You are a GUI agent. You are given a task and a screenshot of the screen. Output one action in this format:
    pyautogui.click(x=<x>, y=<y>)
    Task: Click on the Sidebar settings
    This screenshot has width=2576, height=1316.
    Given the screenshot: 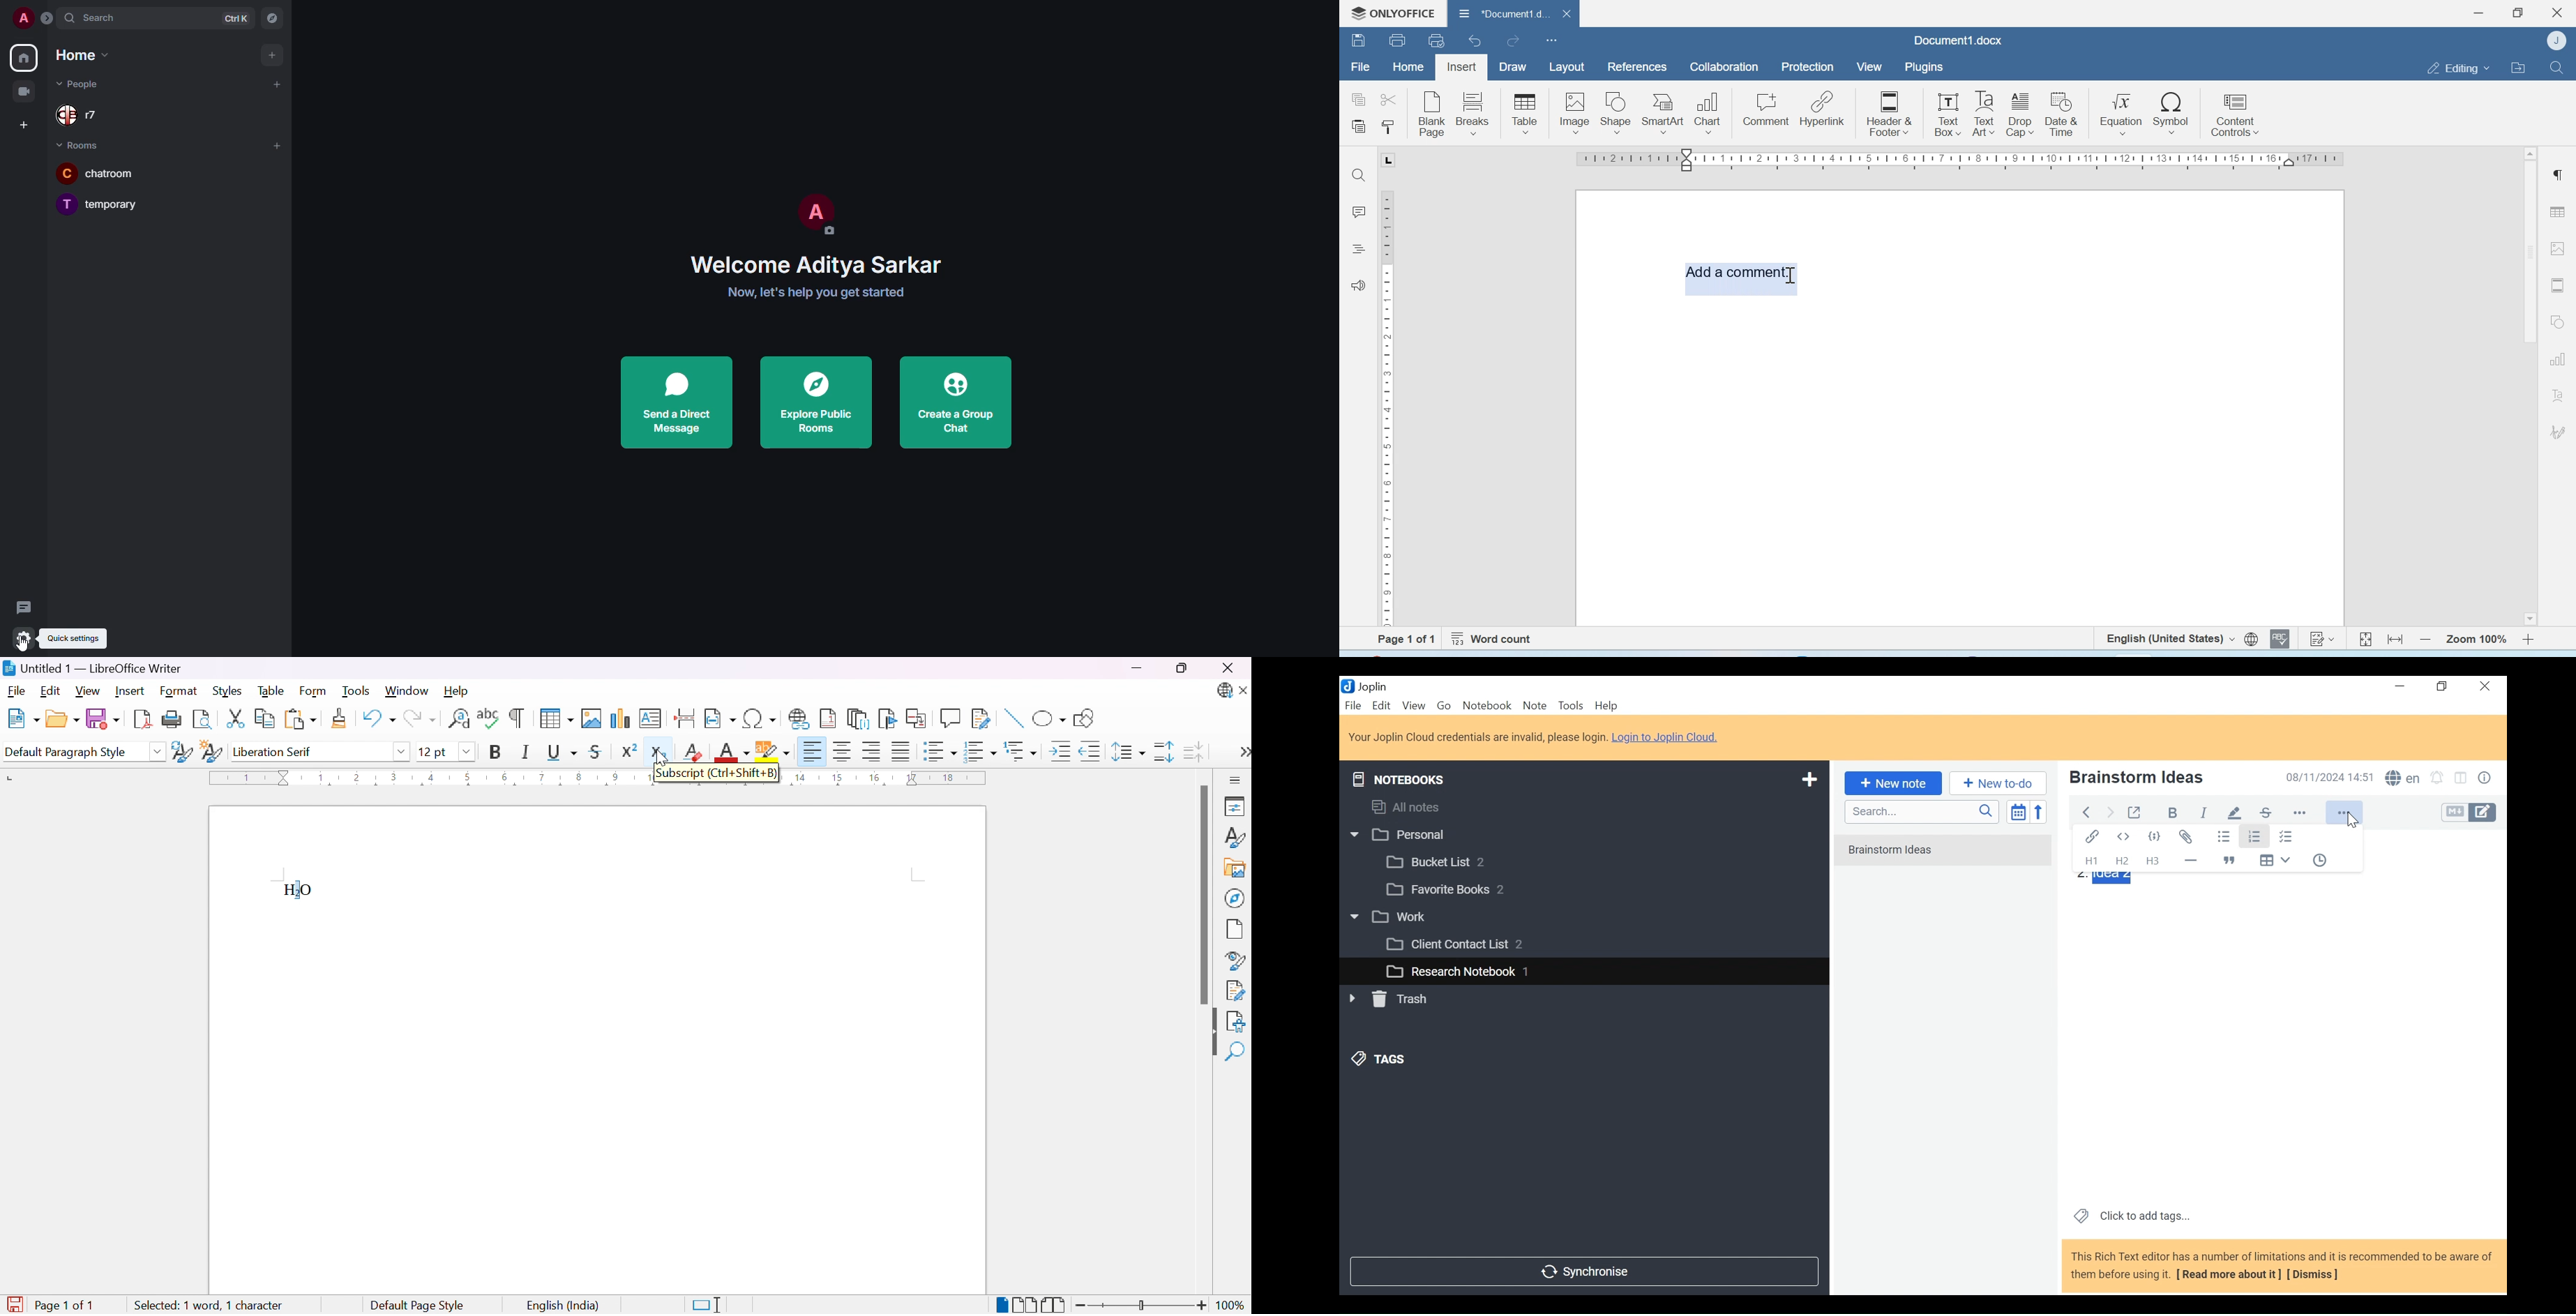 What is the action you would take?
    pyautogui.click(x=1237, y=780)
    